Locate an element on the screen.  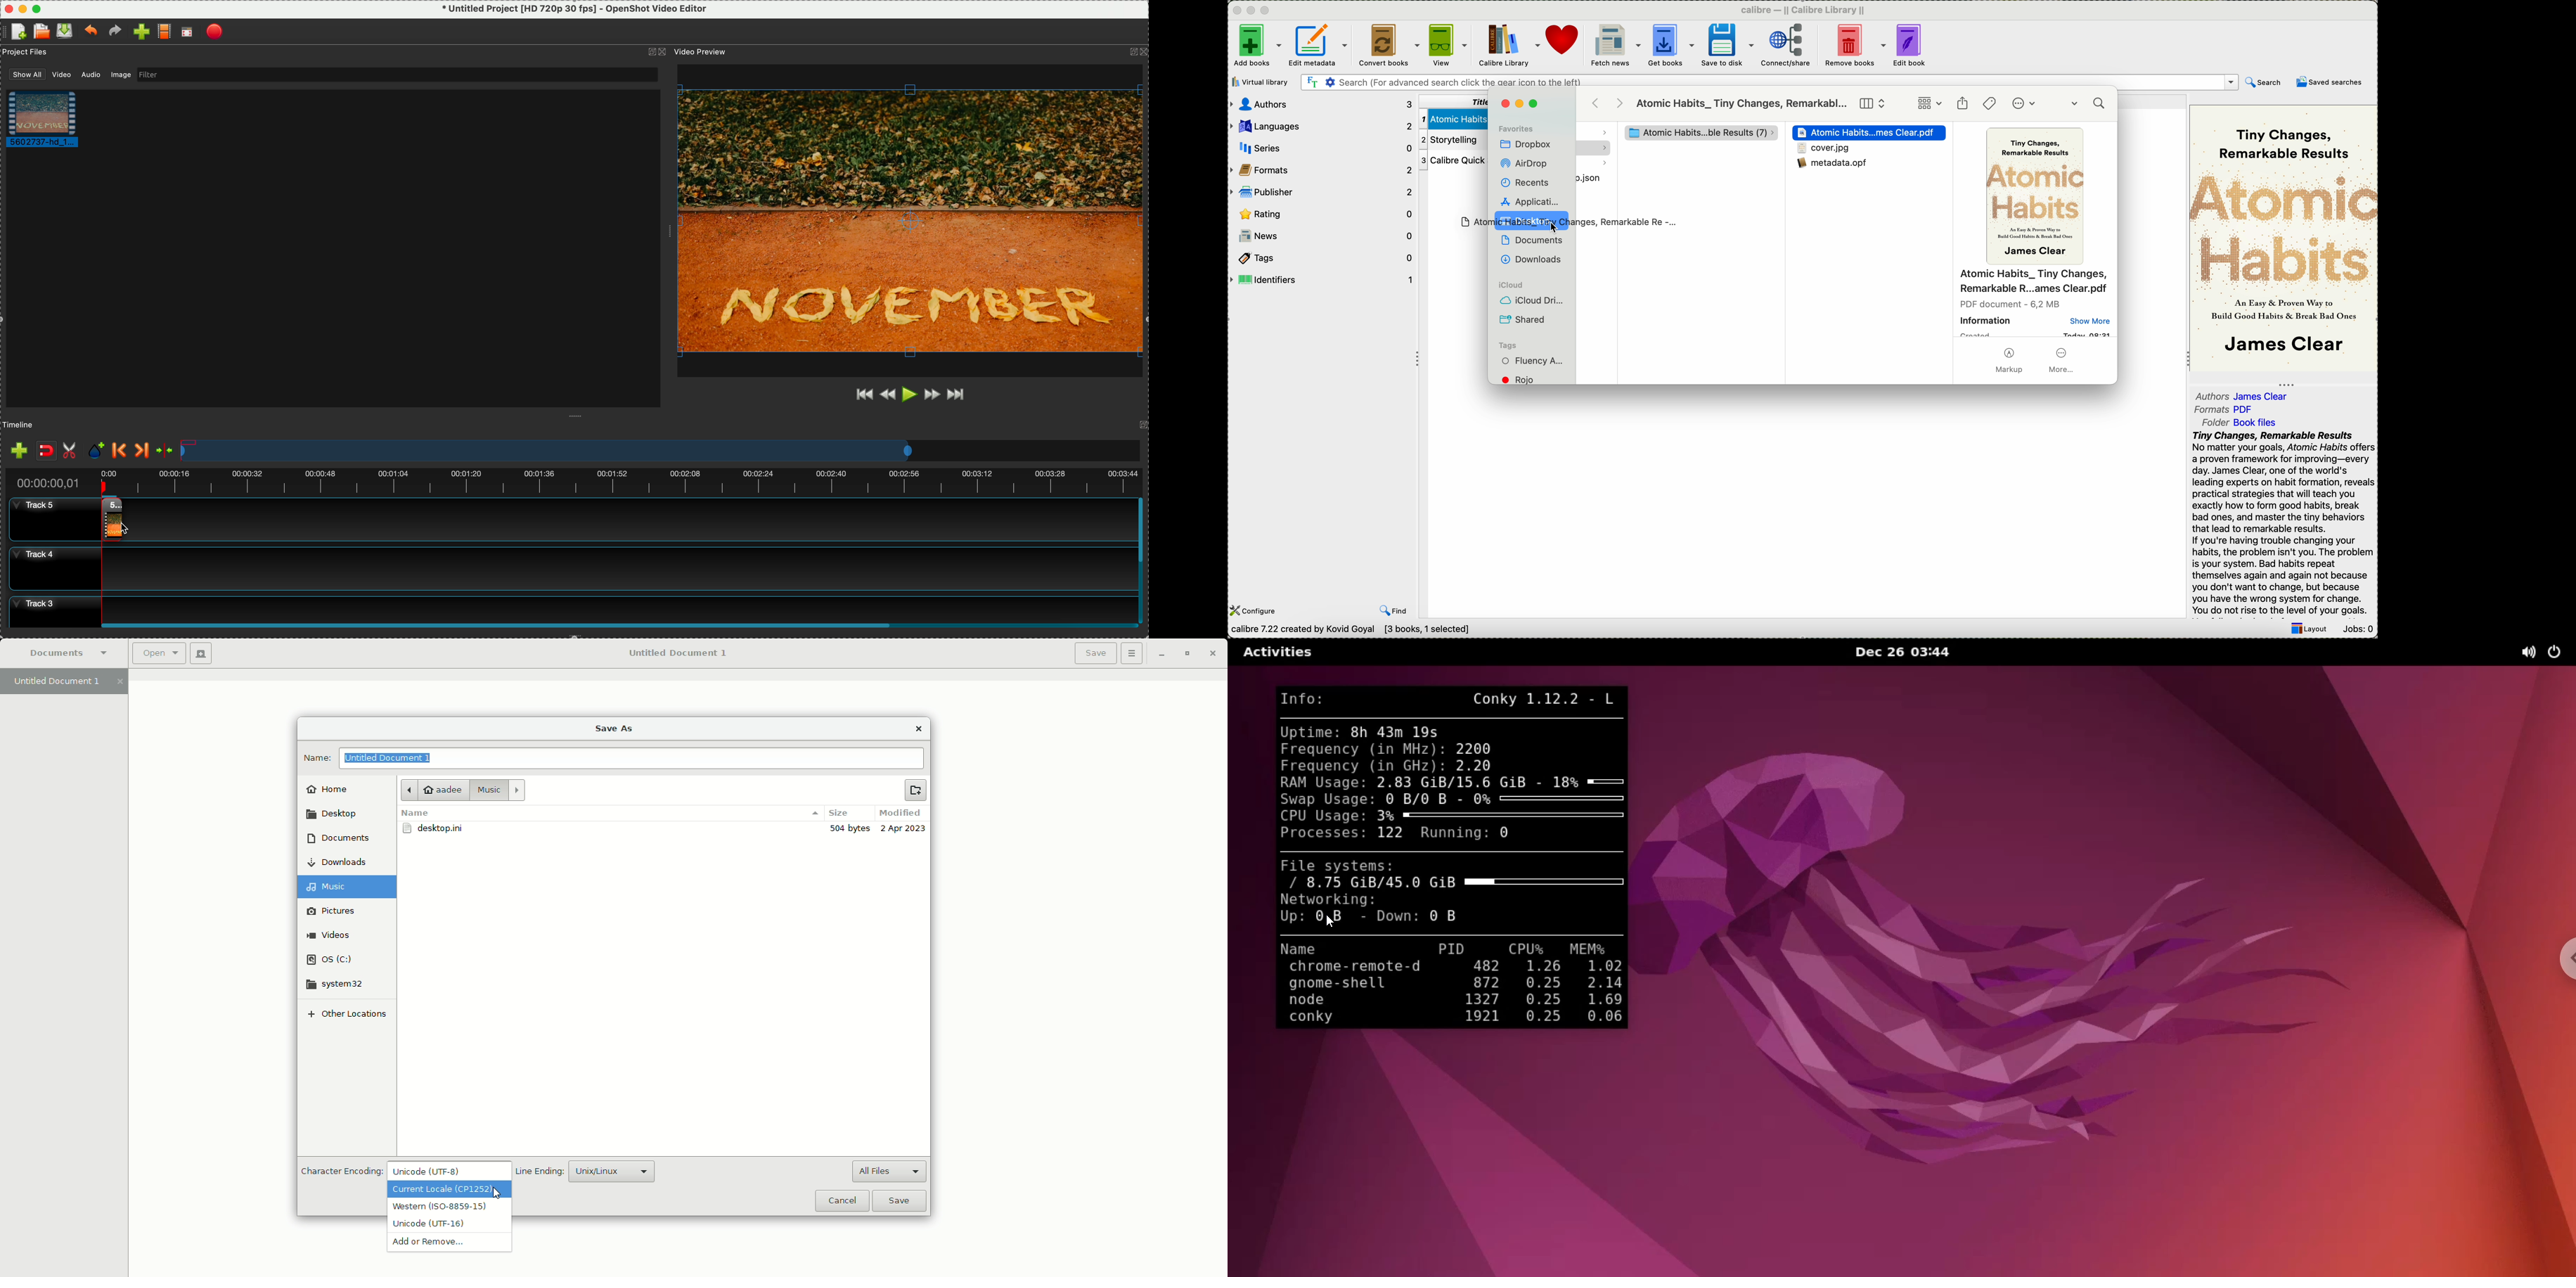
AirDrop is located at coordinates (1527, 164).